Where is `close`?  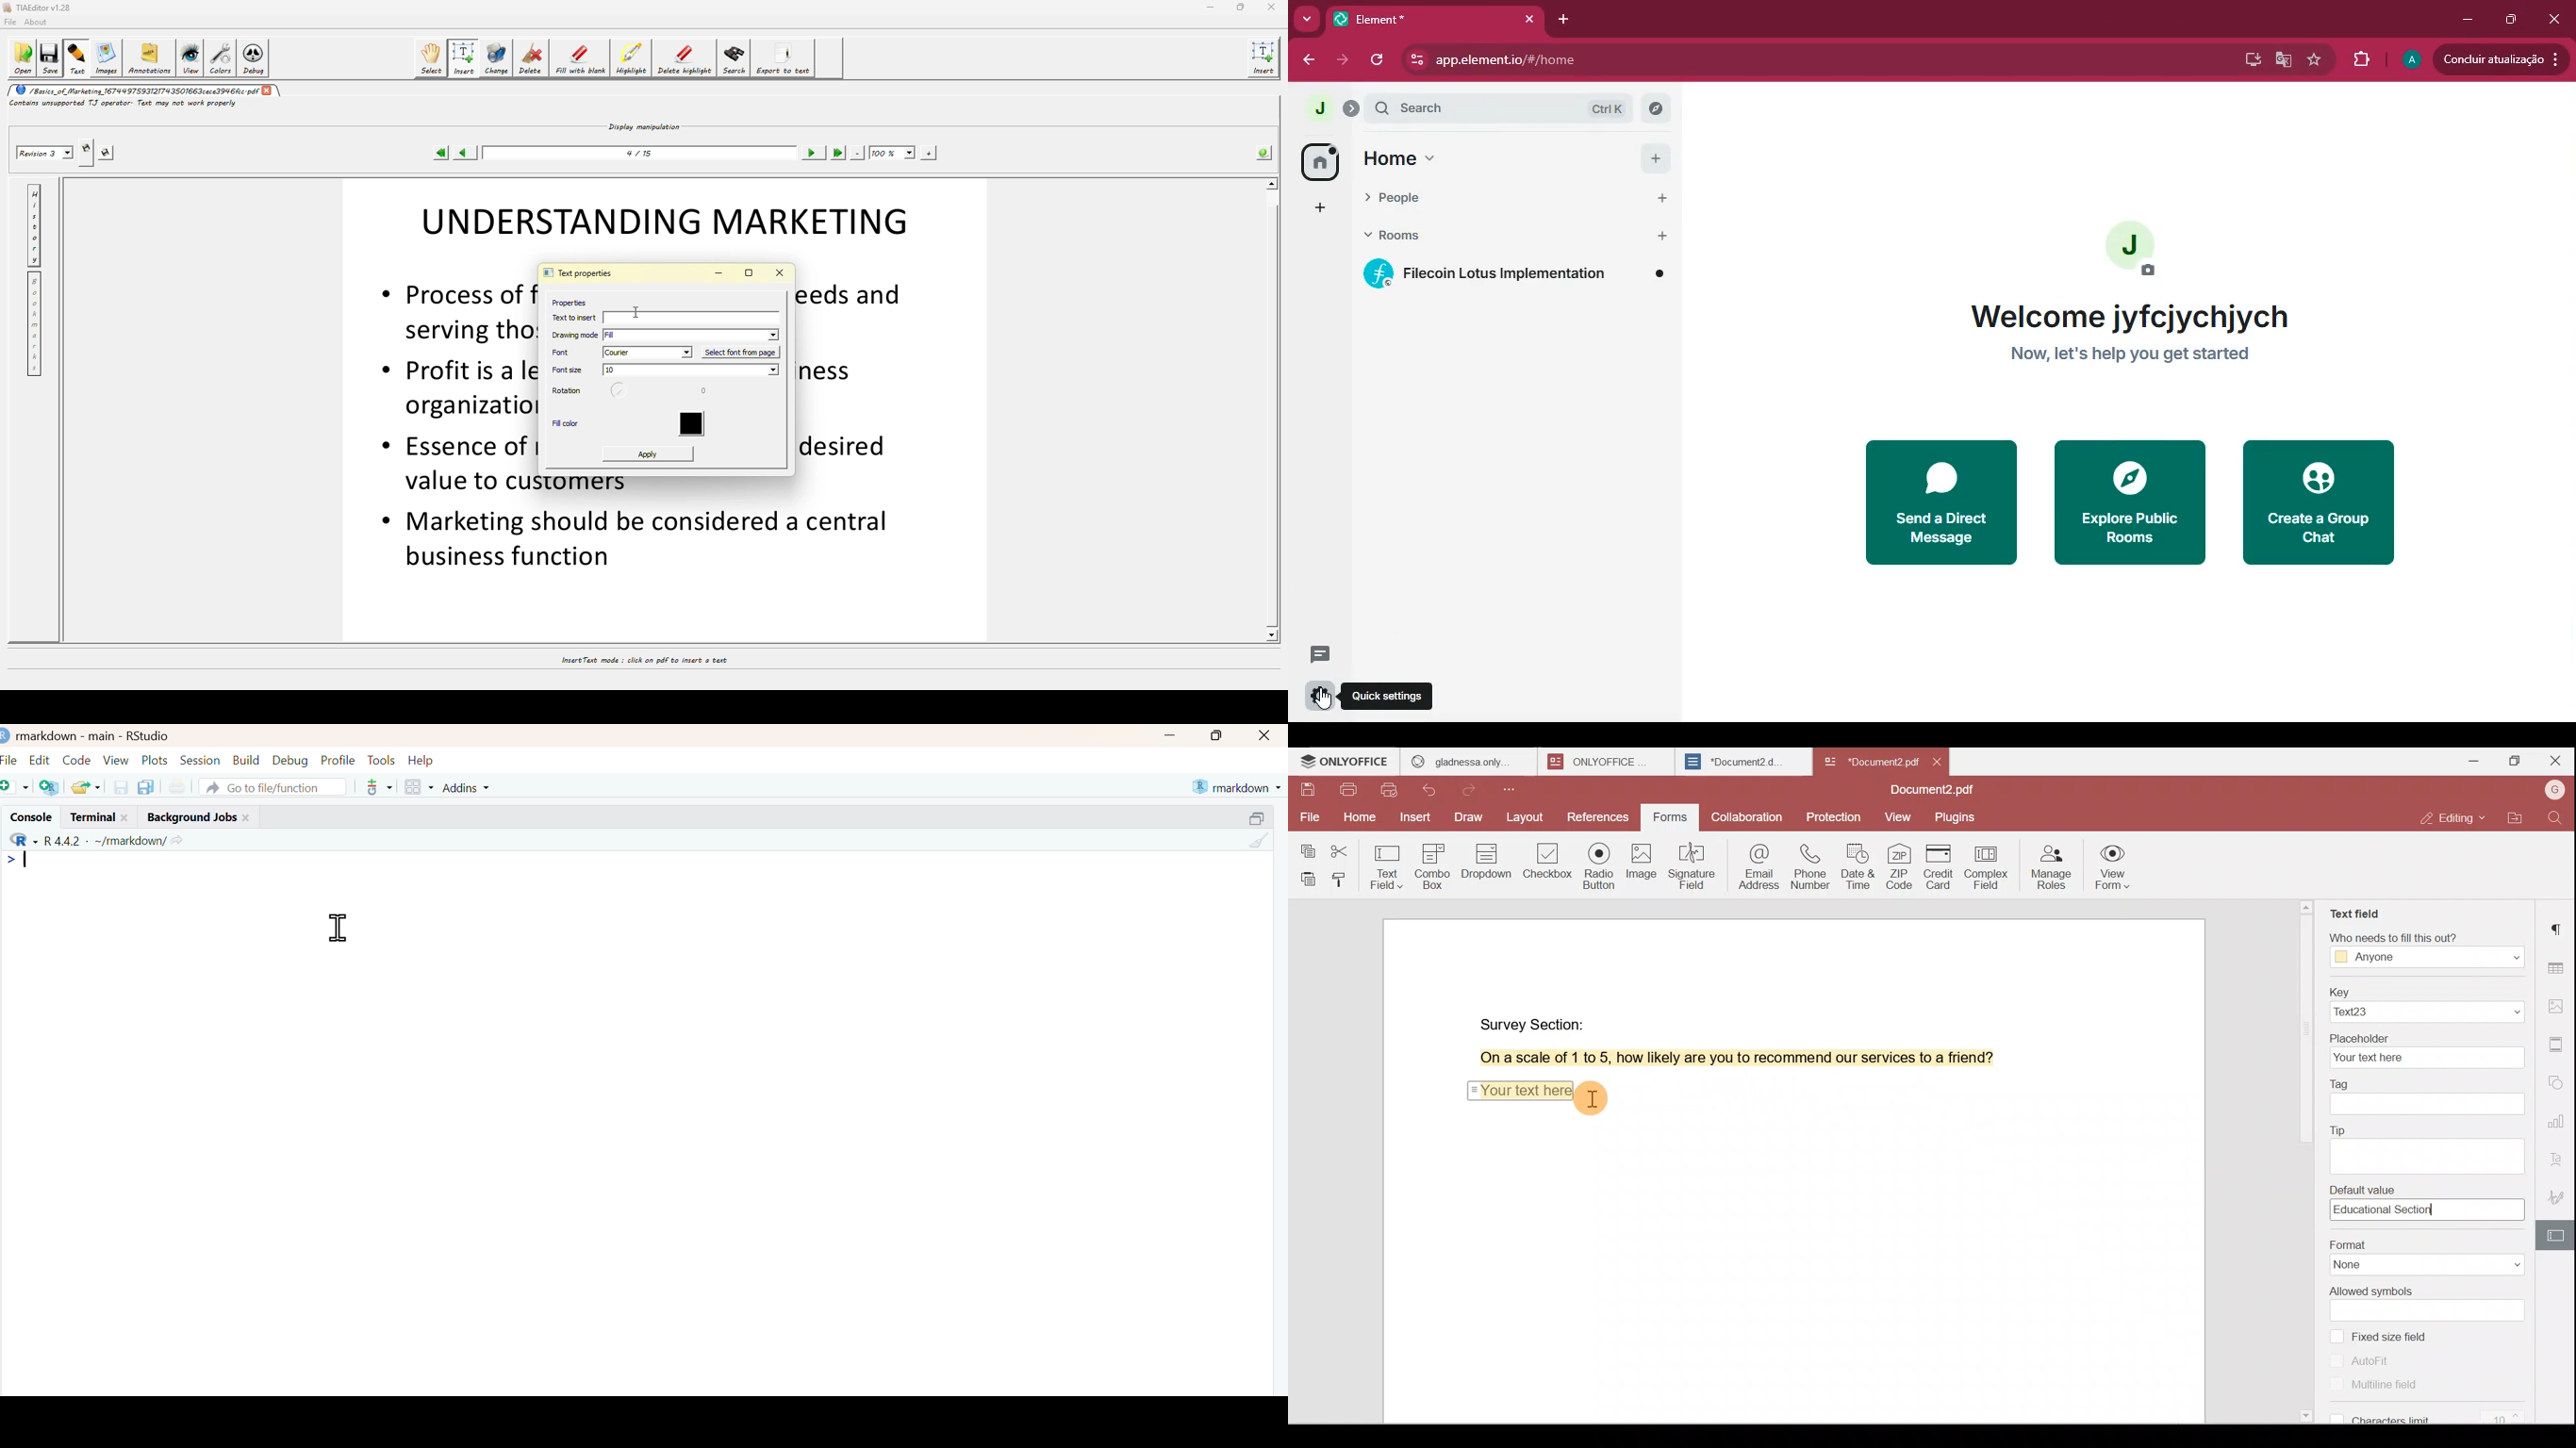 close is located at coordinates (1937, 762).